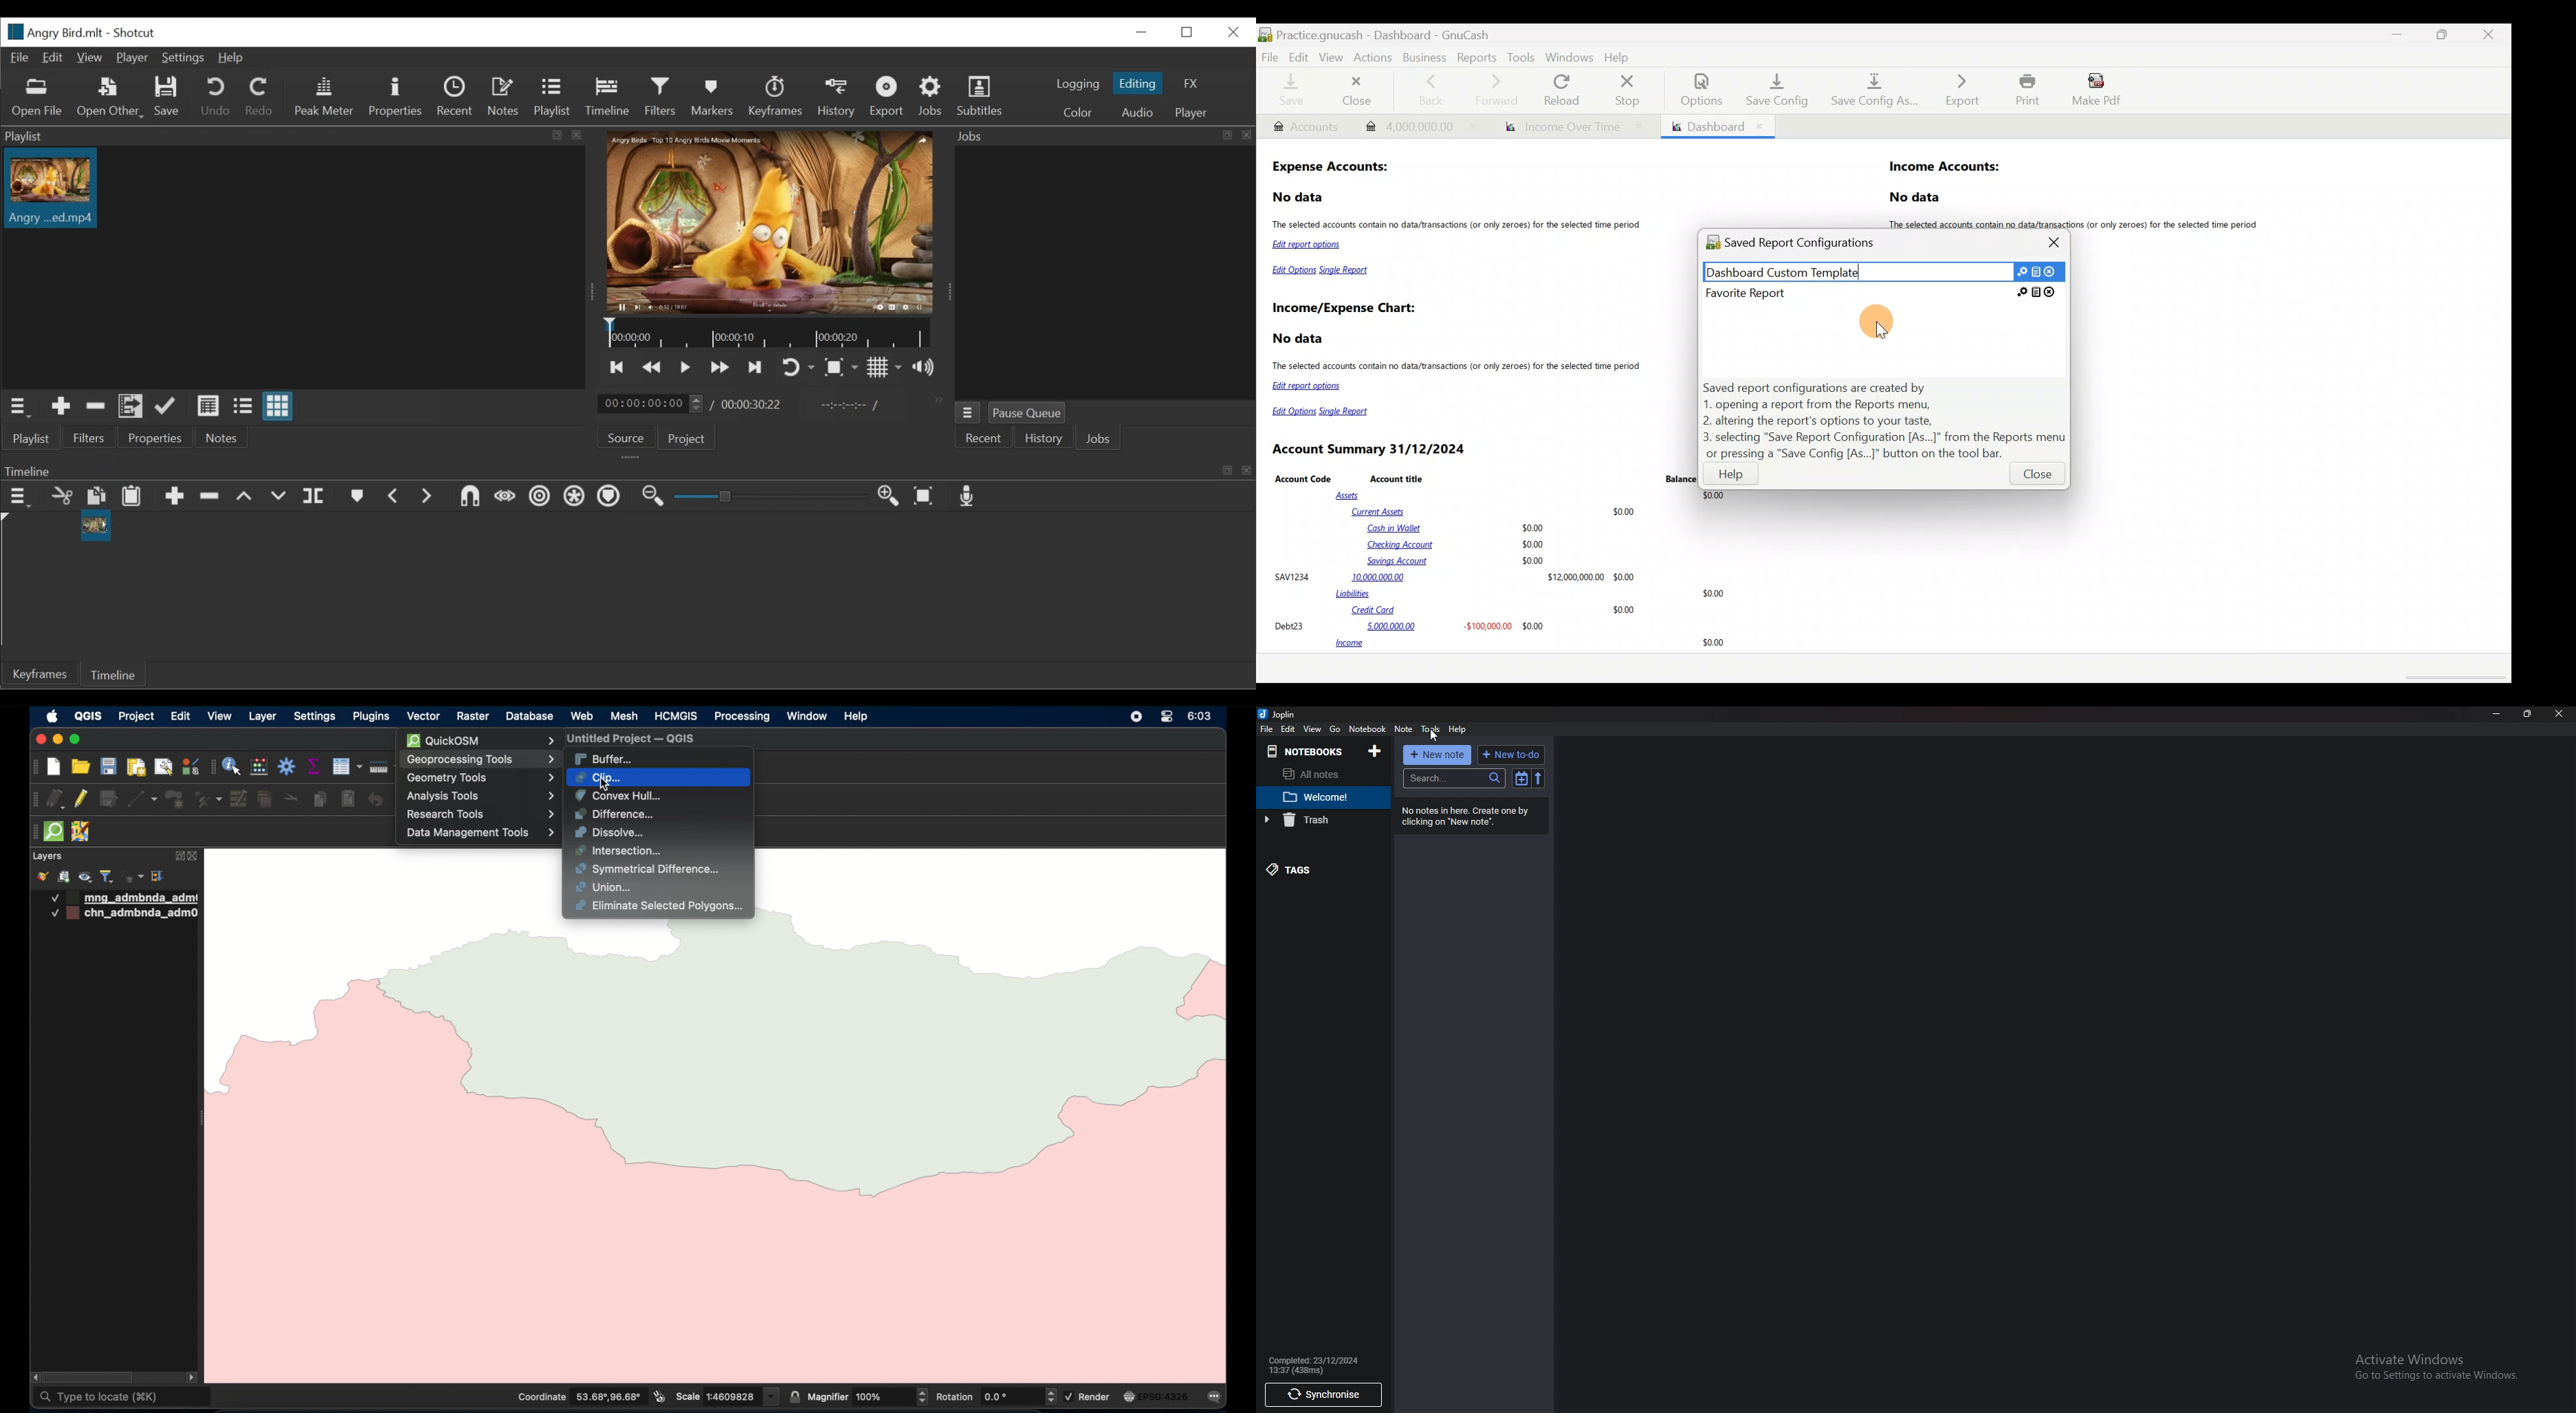 This screenshot has width=2576, height=1428. What do you see at coordinates (456, 96) in the screenshot?
I see `Recent` at bounding box center [456, 96].